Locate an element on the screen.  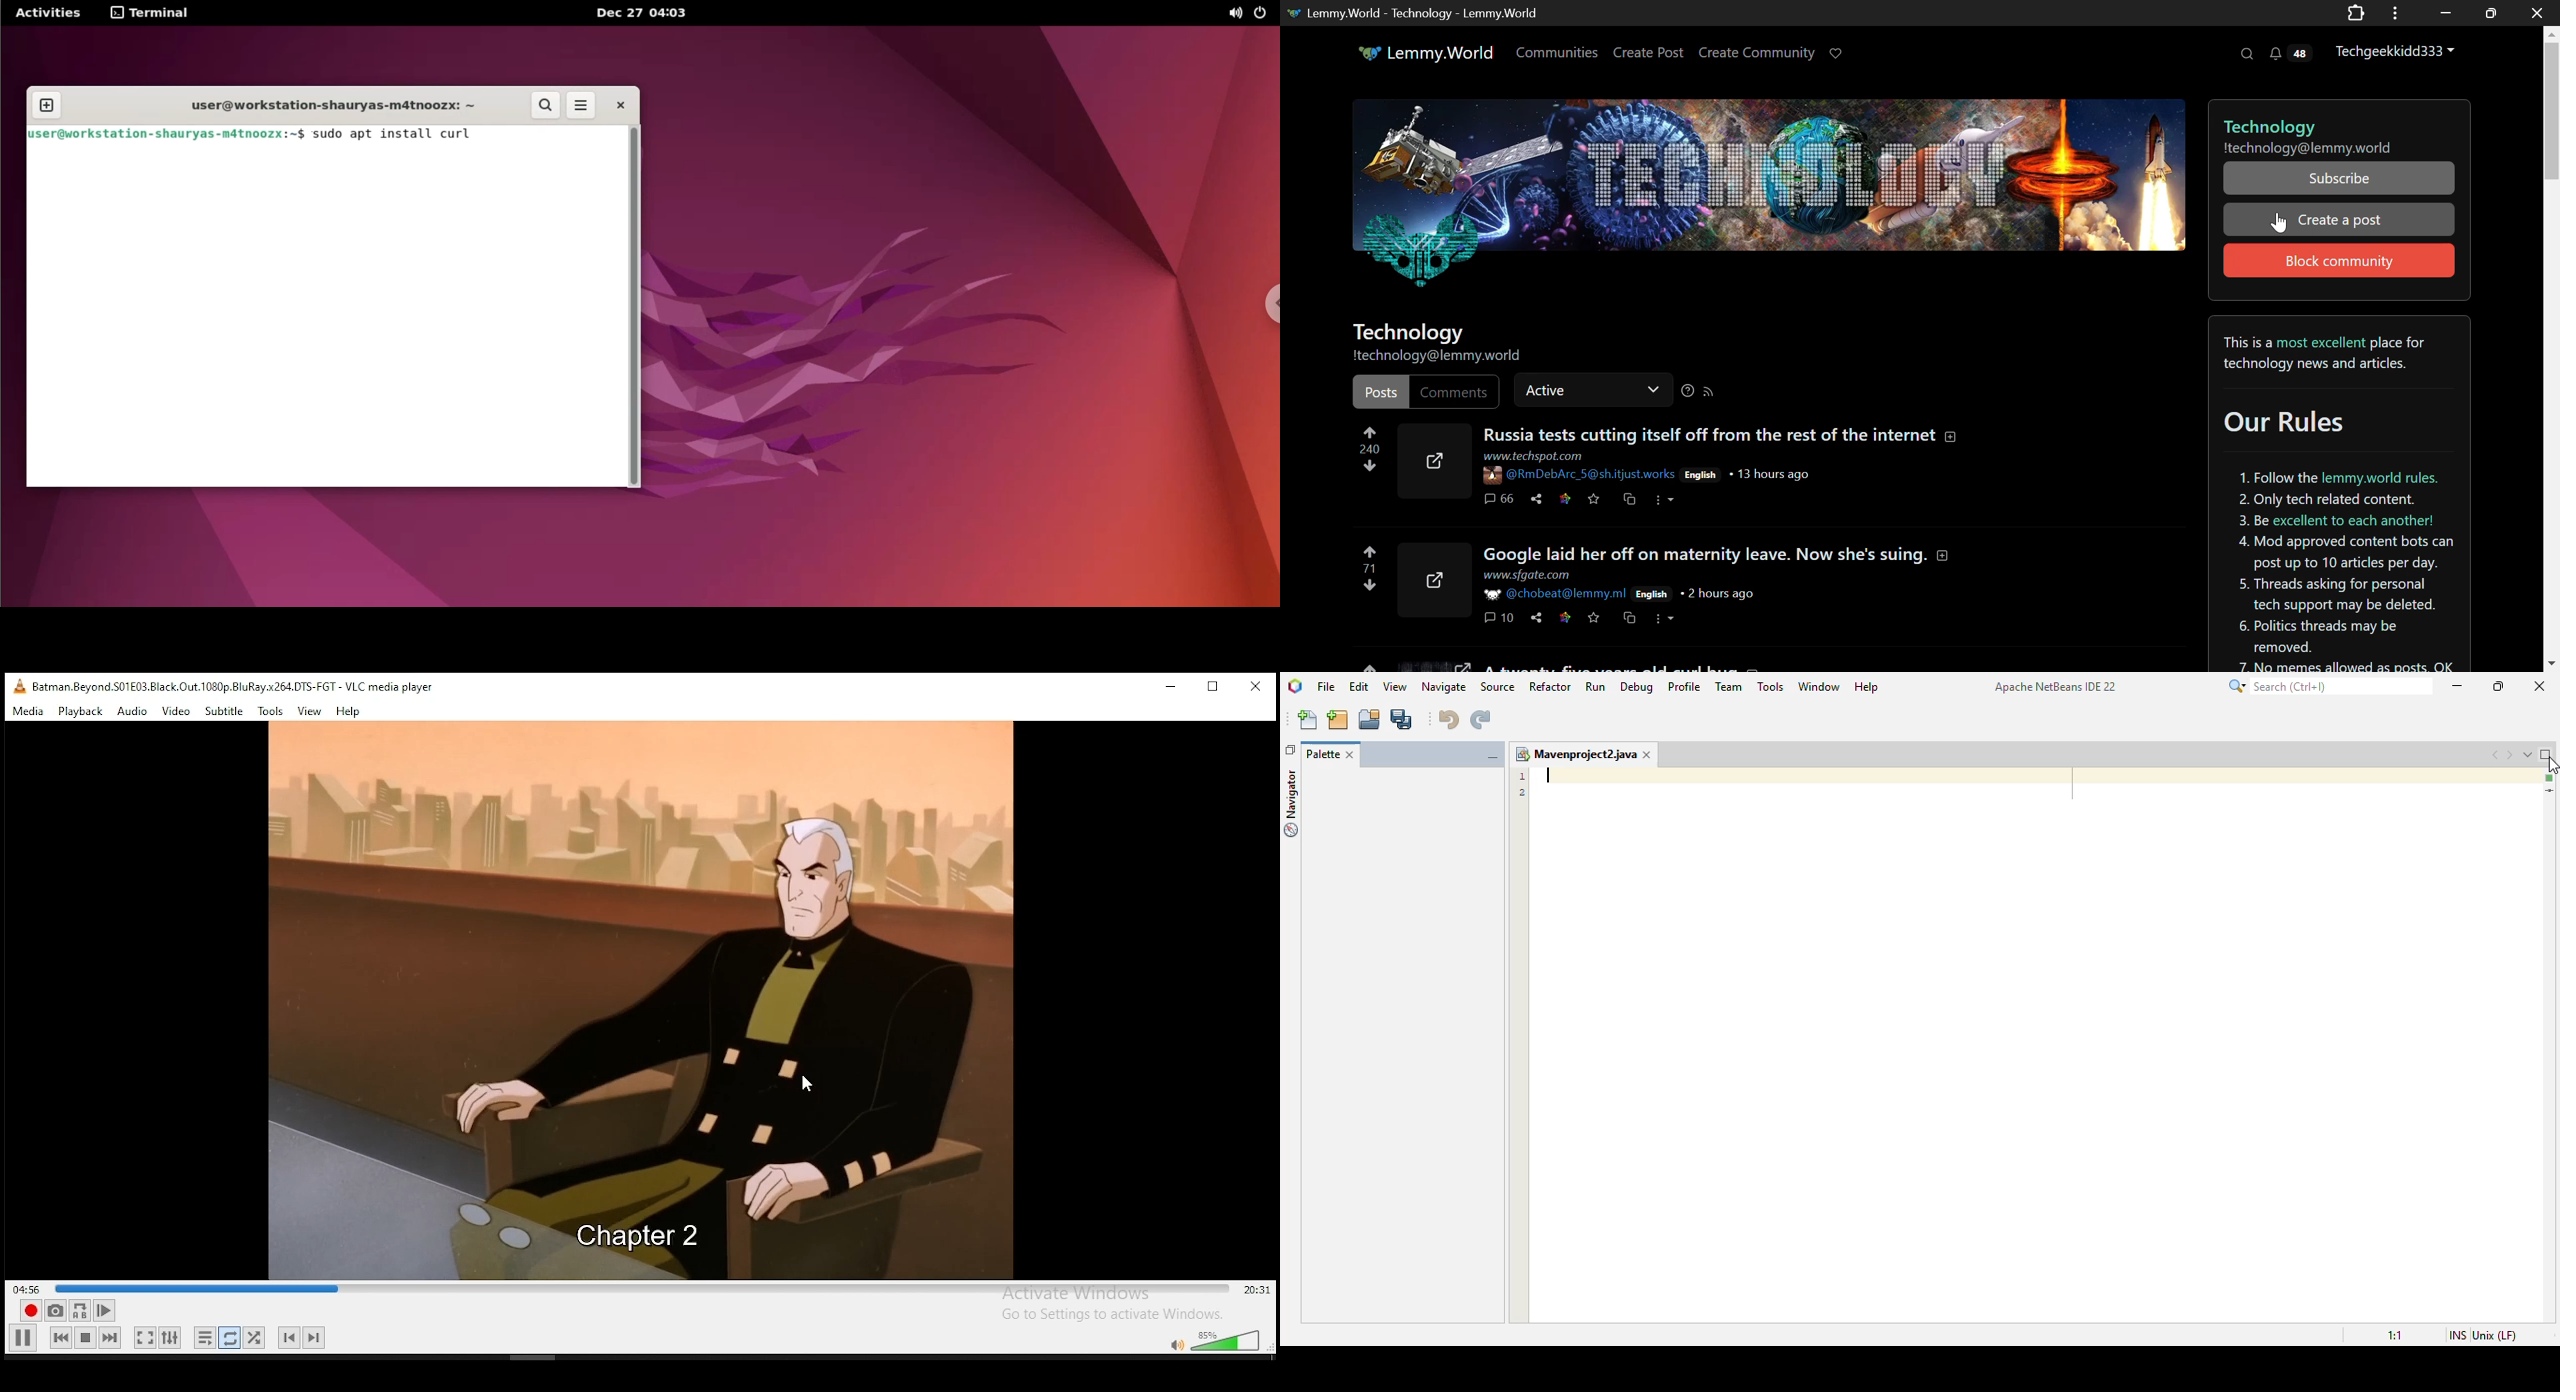
Video is located at coordinates (175, 712).